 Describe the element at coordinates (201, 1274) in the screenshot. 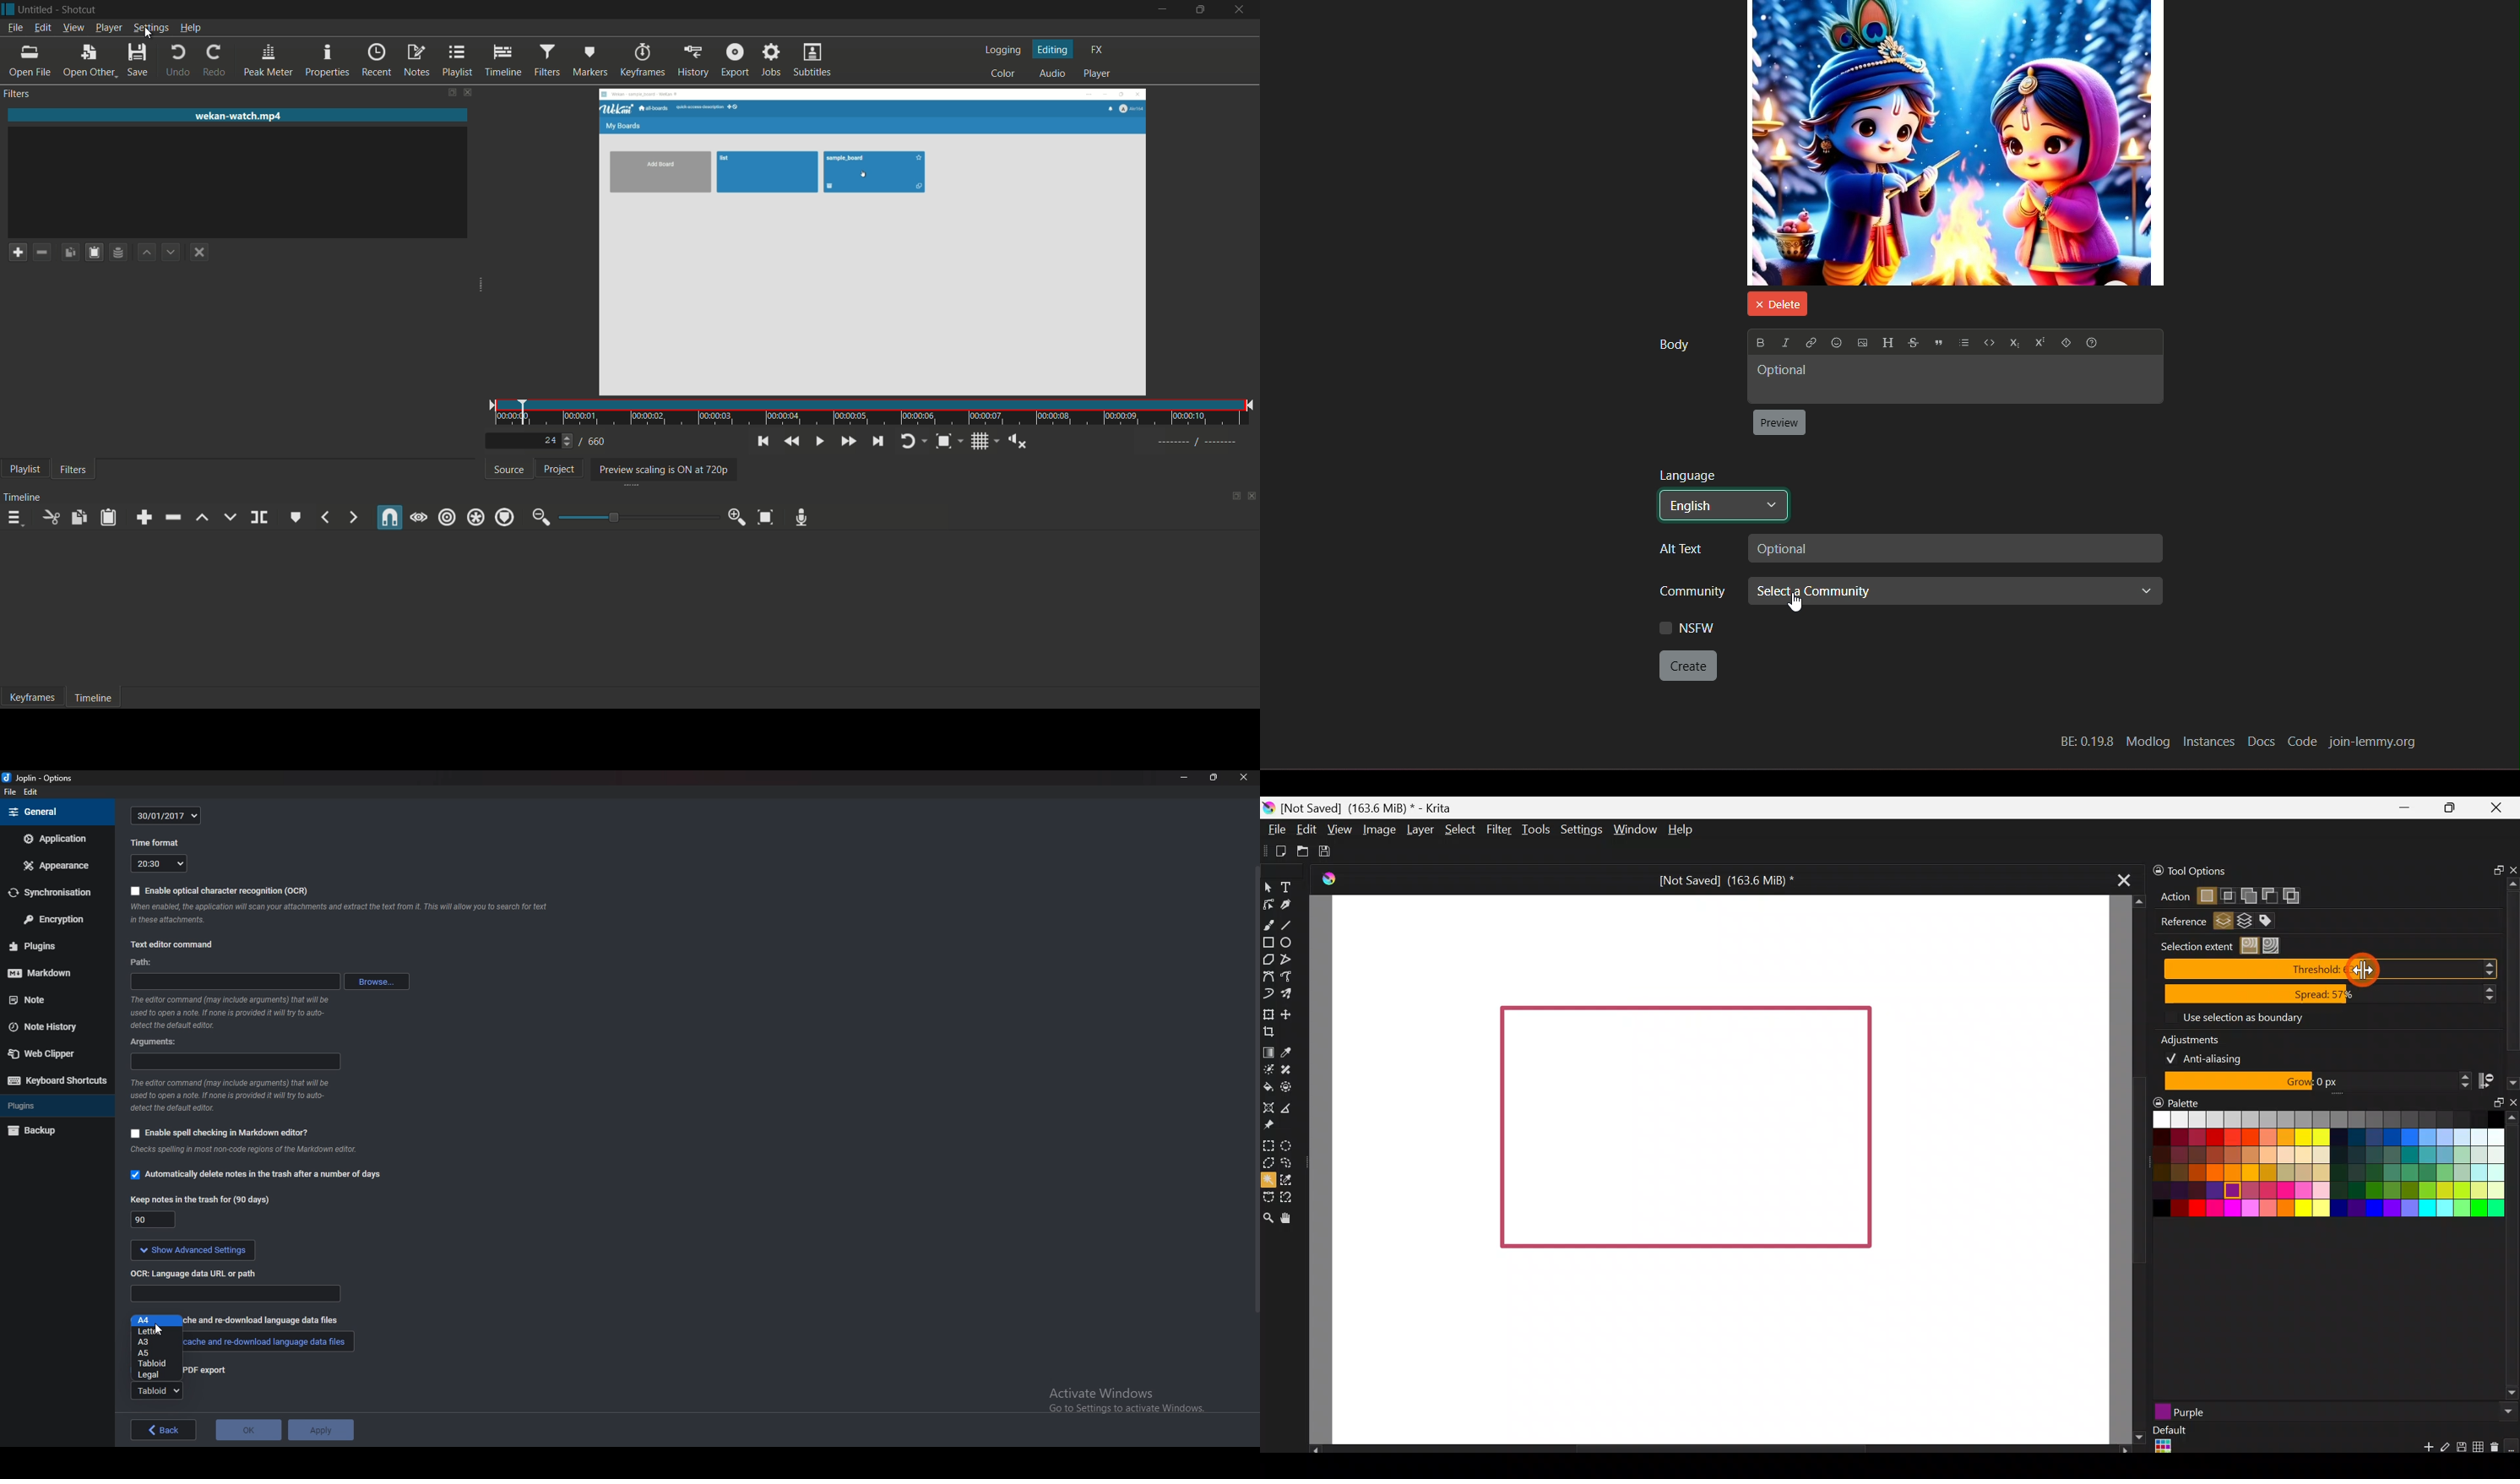

I see `OCR language data url or path` at that location.